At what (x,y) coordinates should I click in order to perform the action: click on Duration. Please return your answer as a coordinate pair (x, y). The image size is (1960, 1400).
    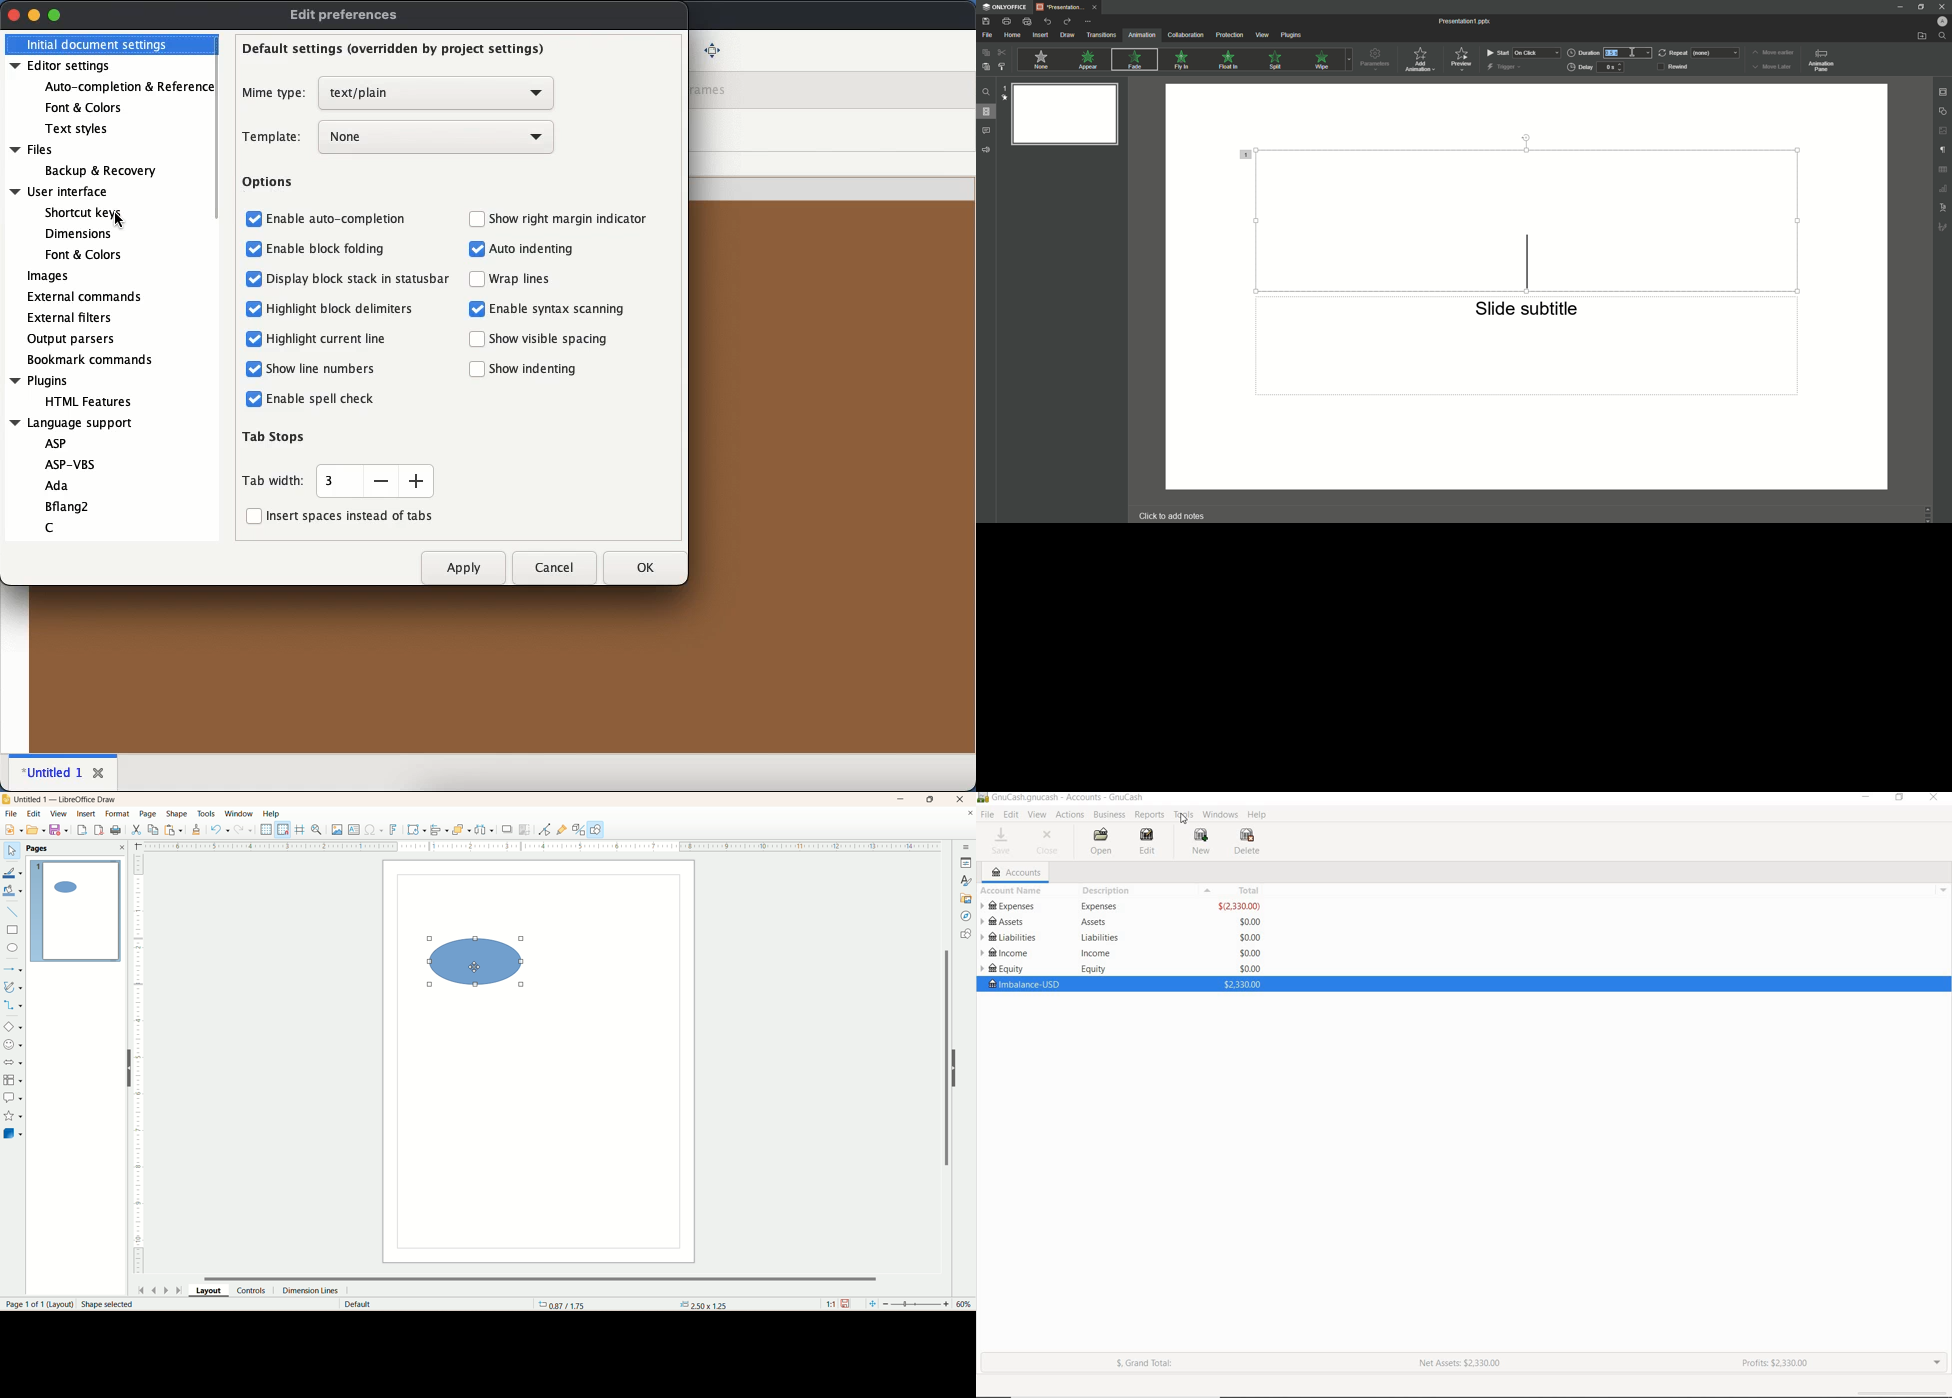
    Looking at the image, I should click on (1611, 52).